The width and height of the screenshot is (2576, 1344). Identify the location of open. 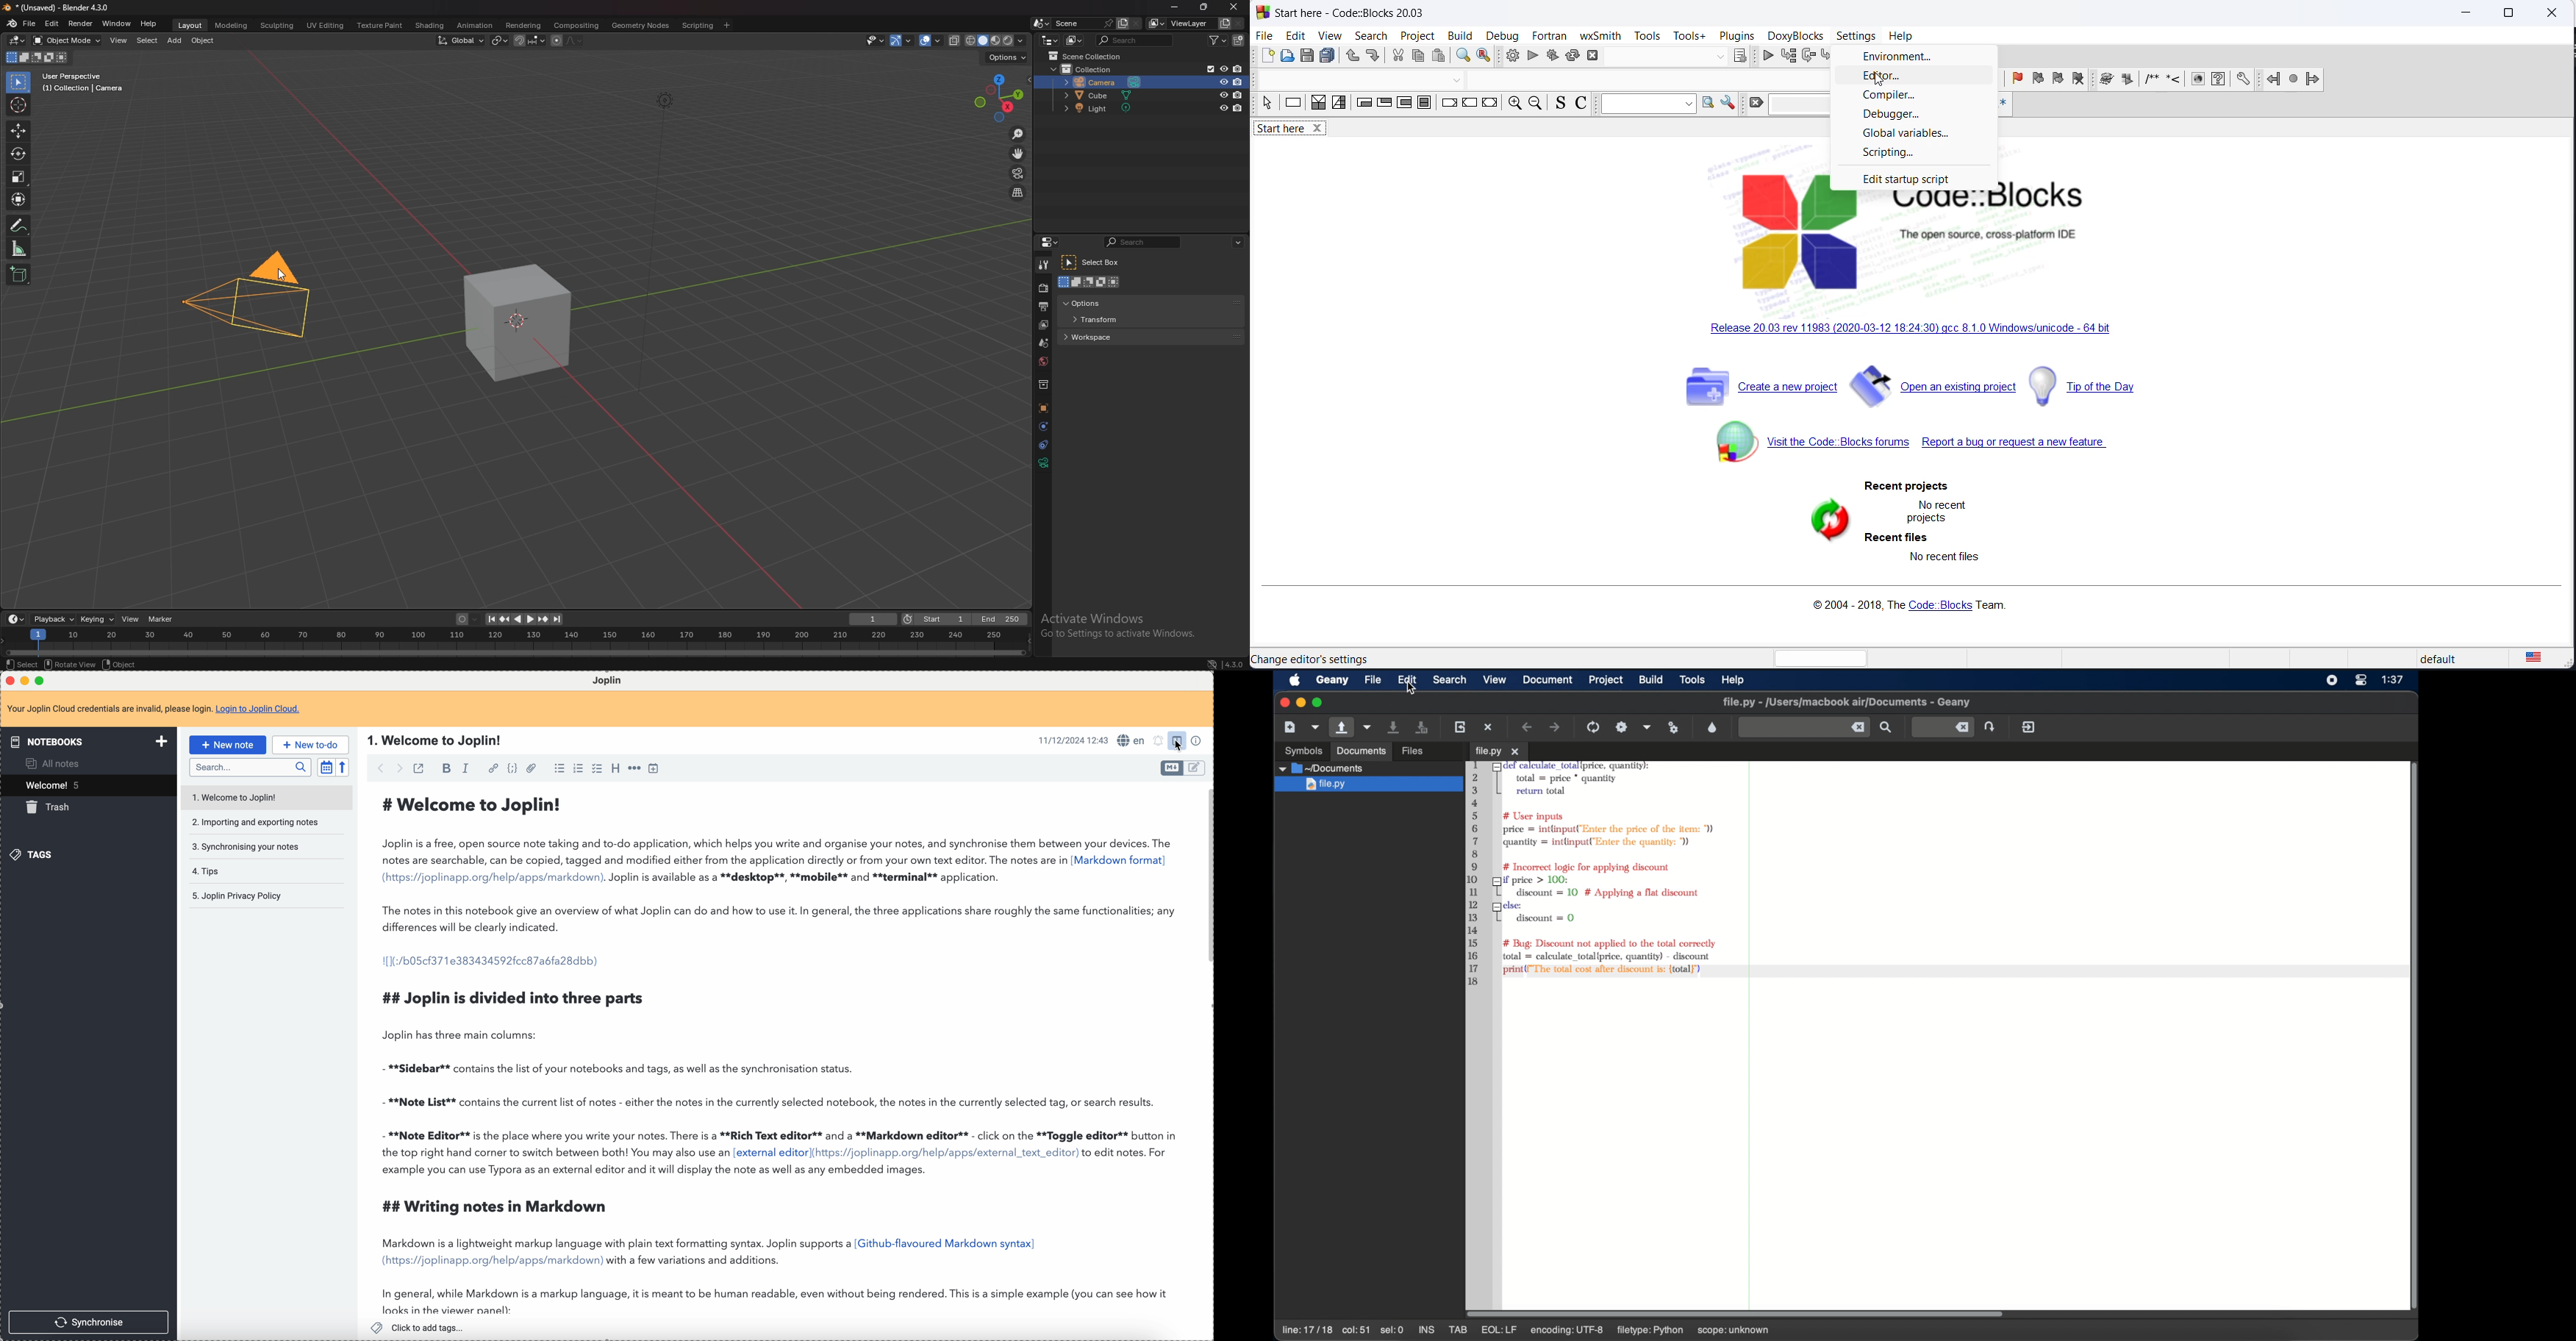
(1288, 57).